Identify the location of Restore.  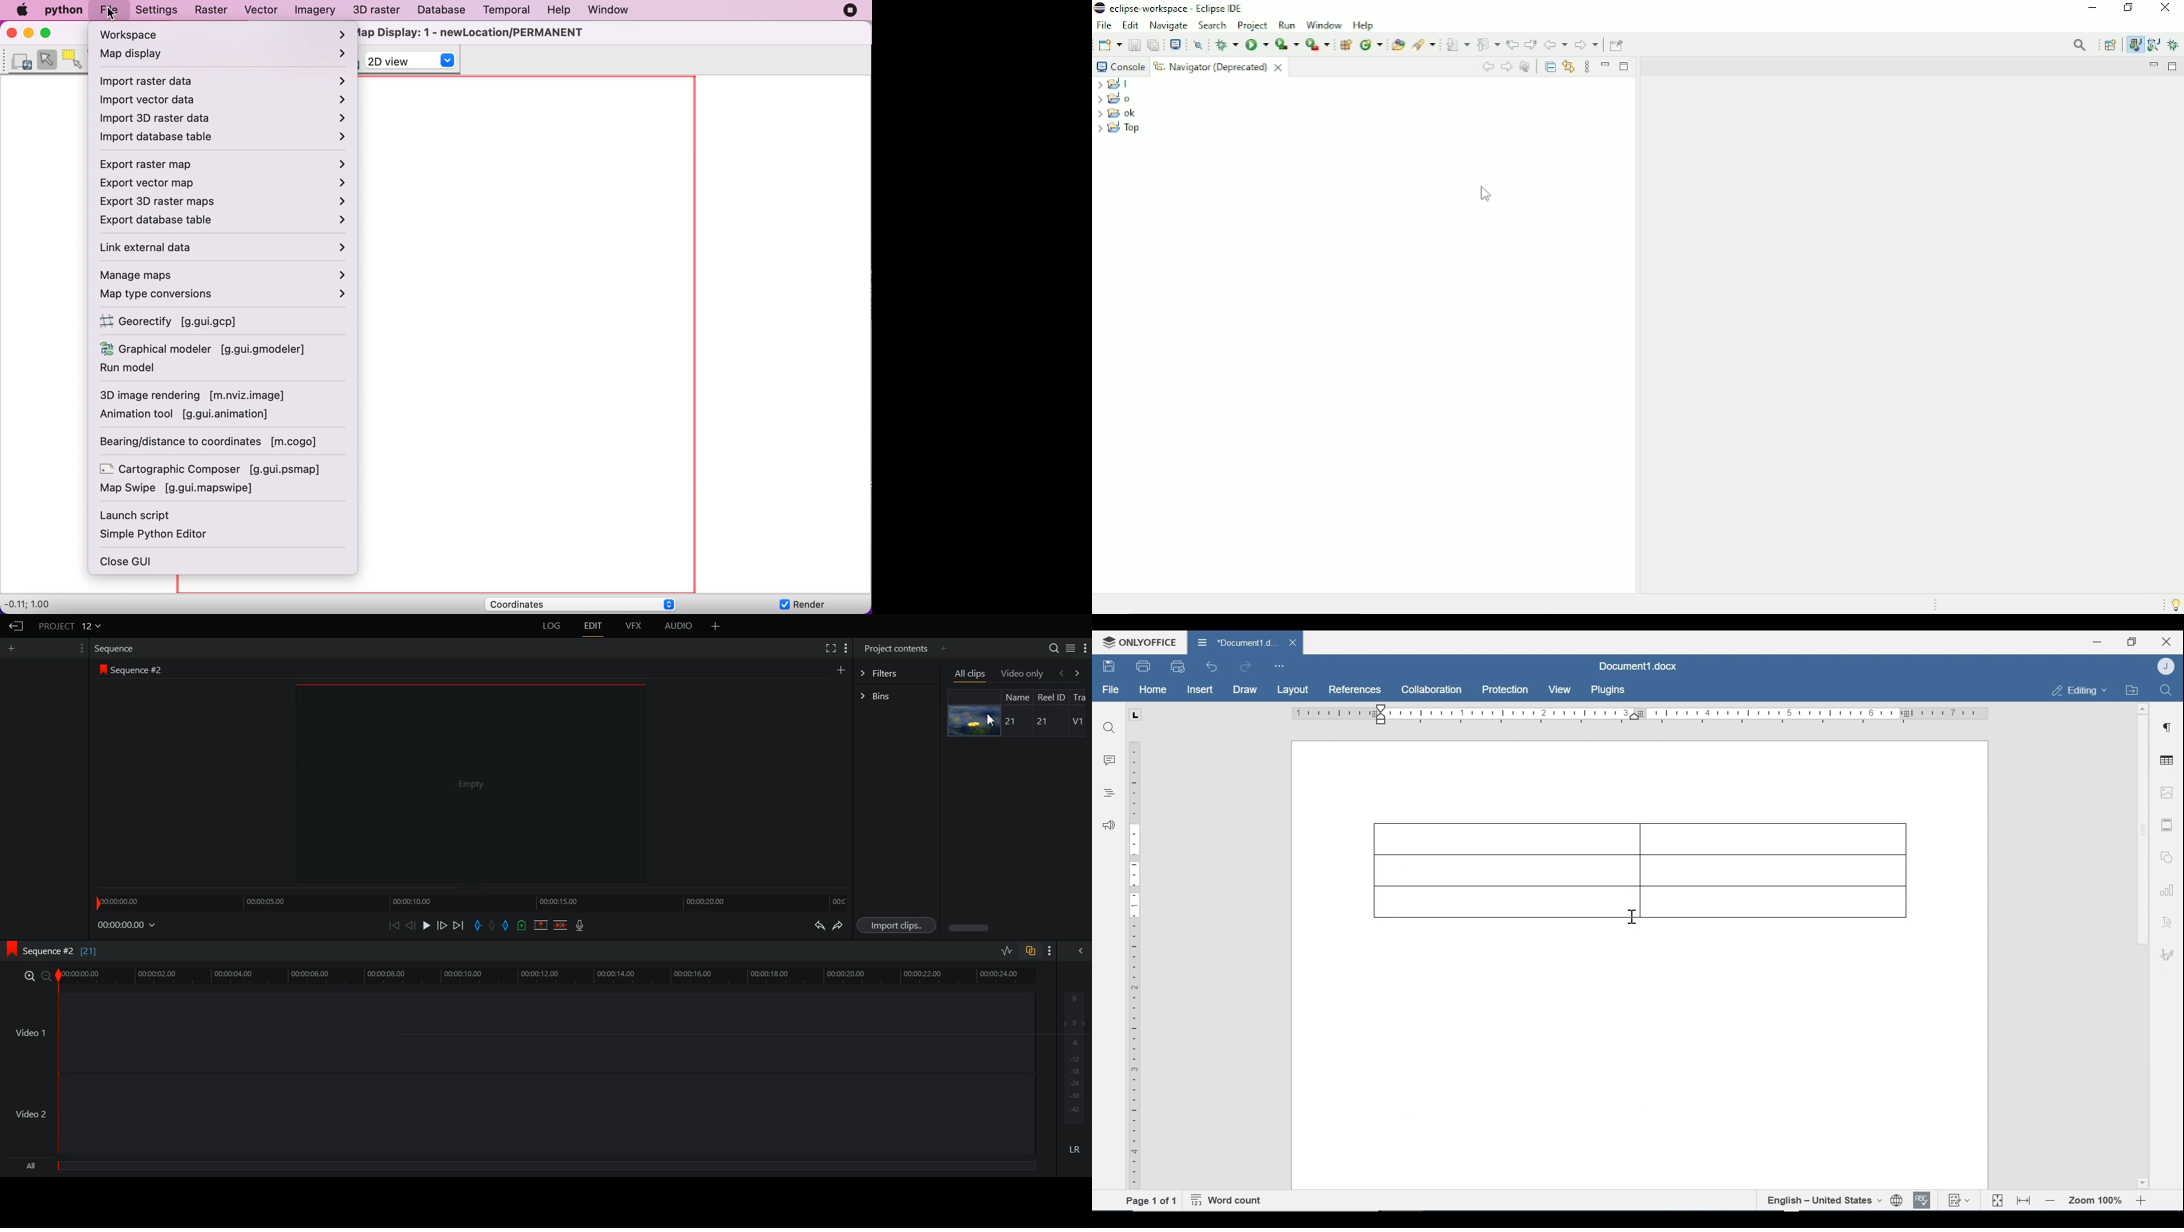
(2132, 642).